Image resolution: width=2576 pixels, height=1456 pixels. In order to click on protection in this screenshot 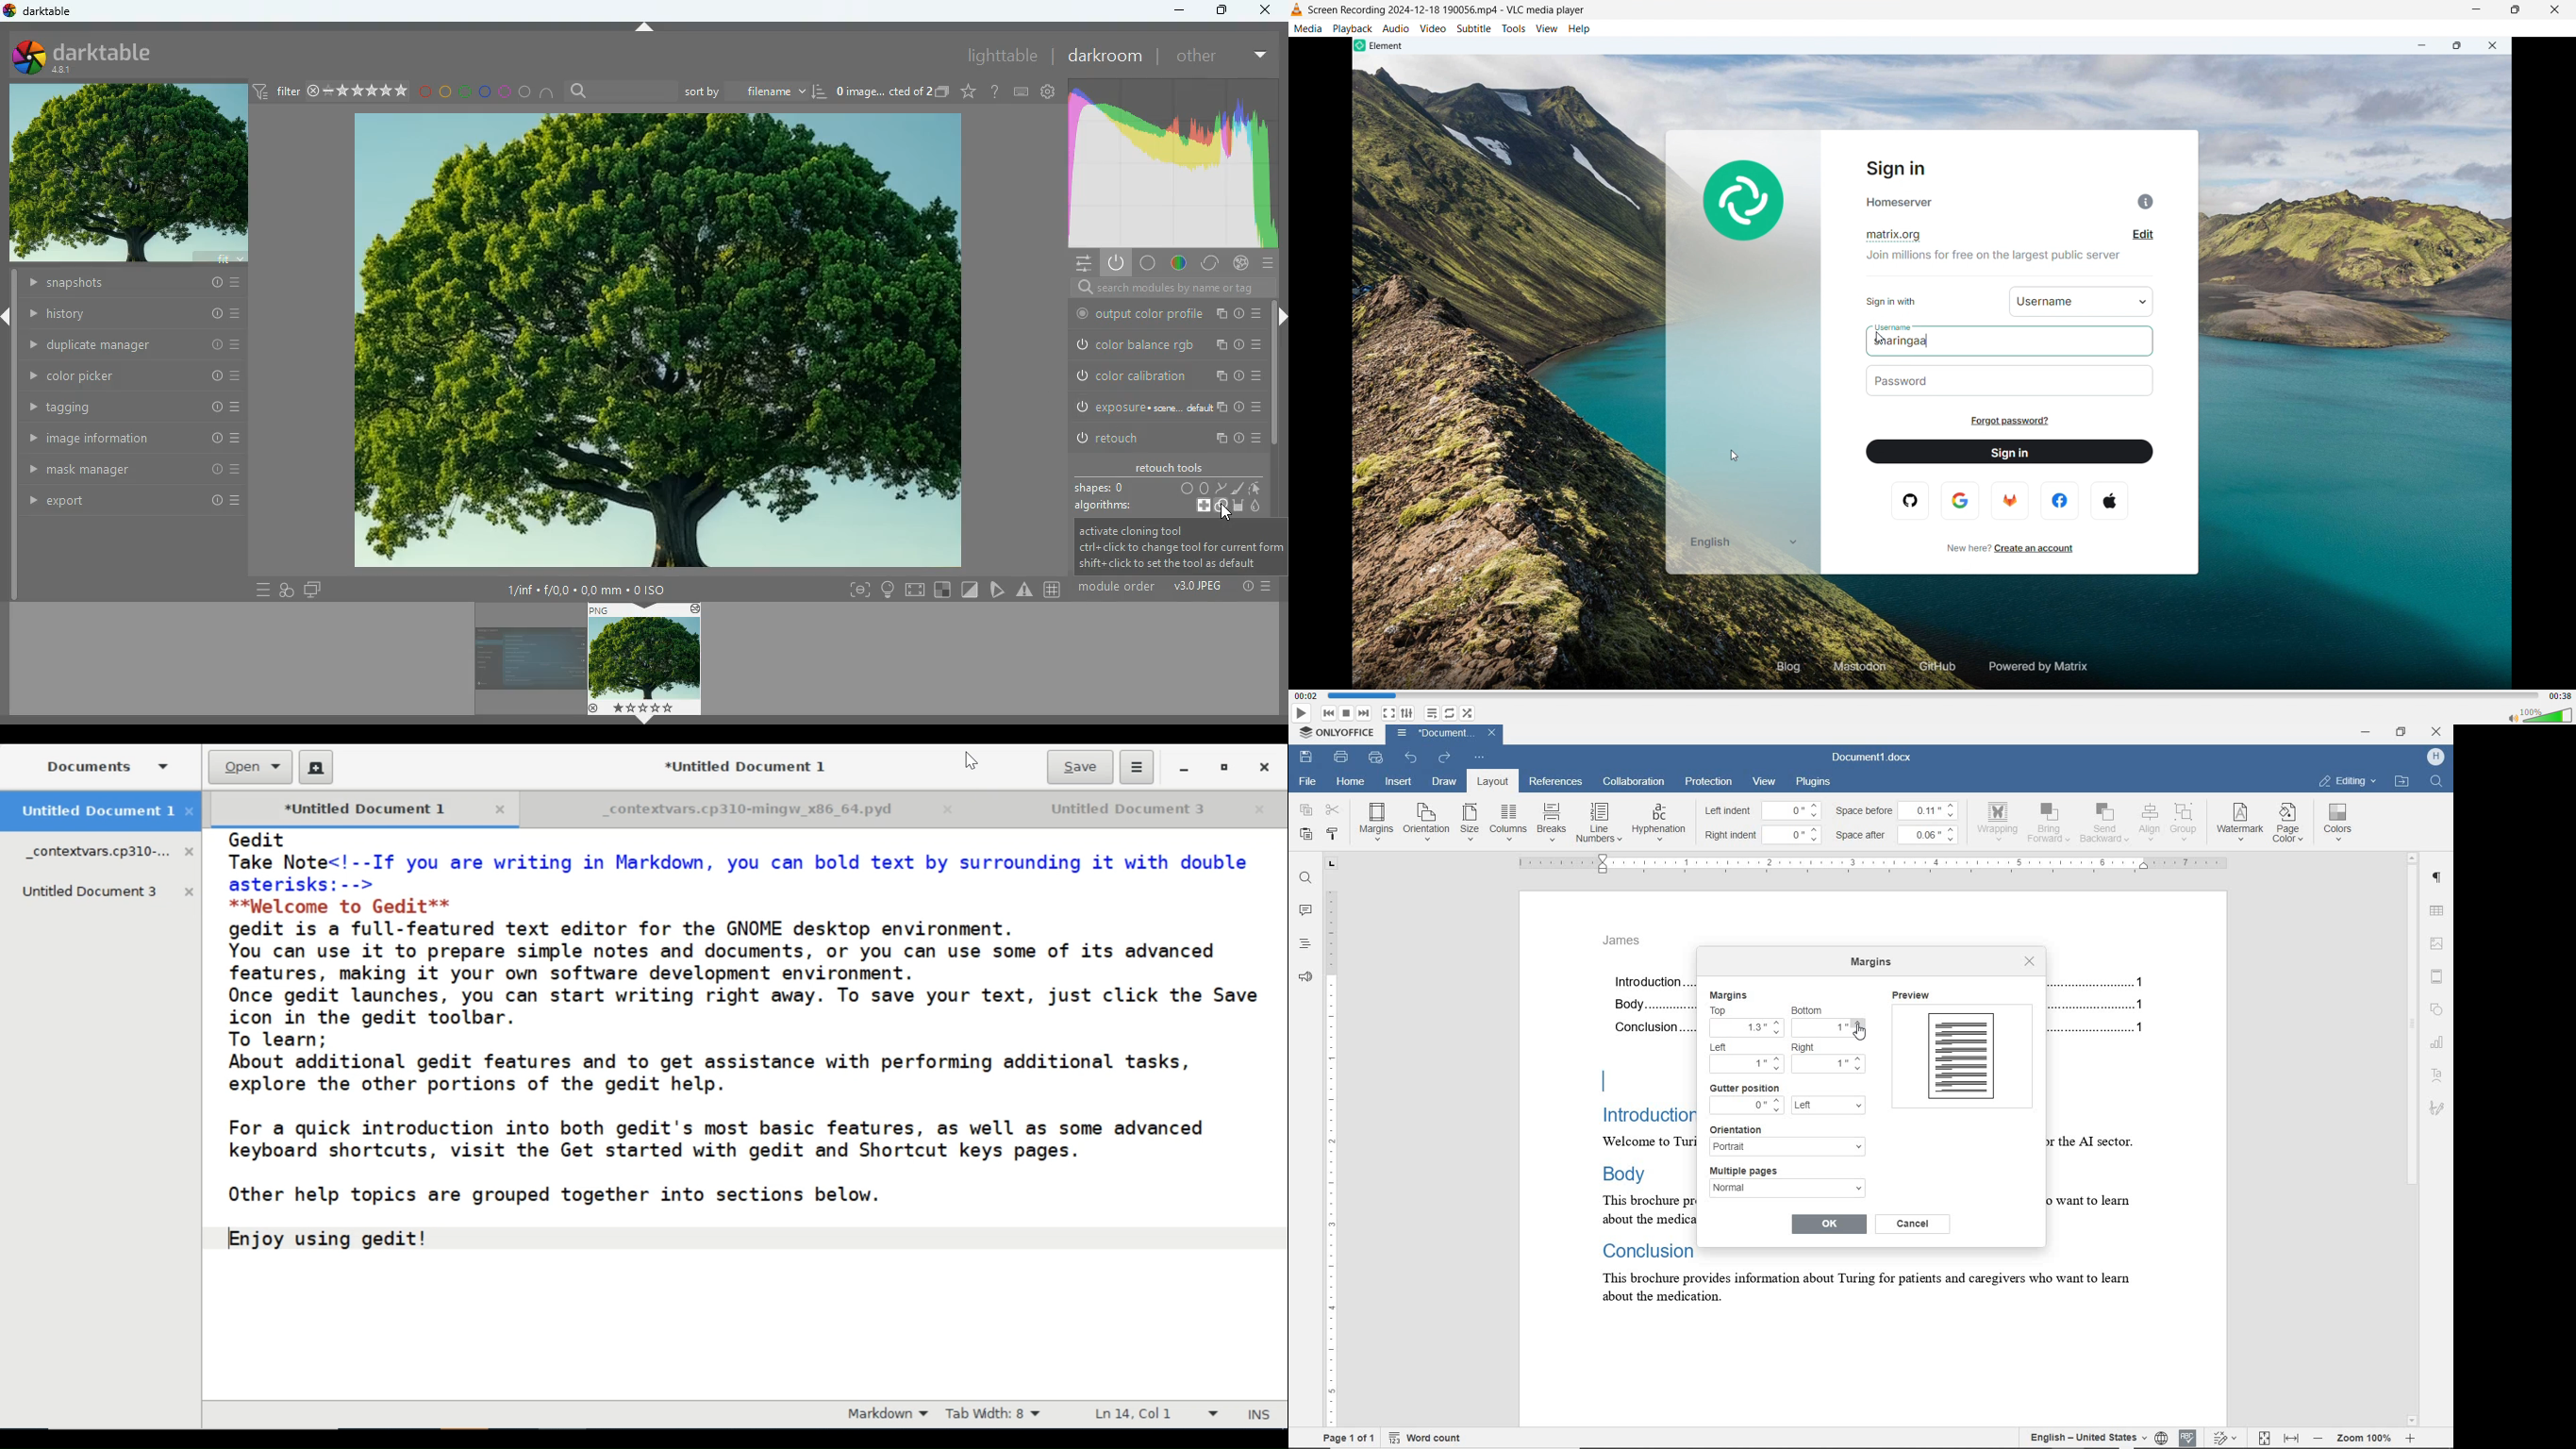, I will do `click(1708, 781)`.